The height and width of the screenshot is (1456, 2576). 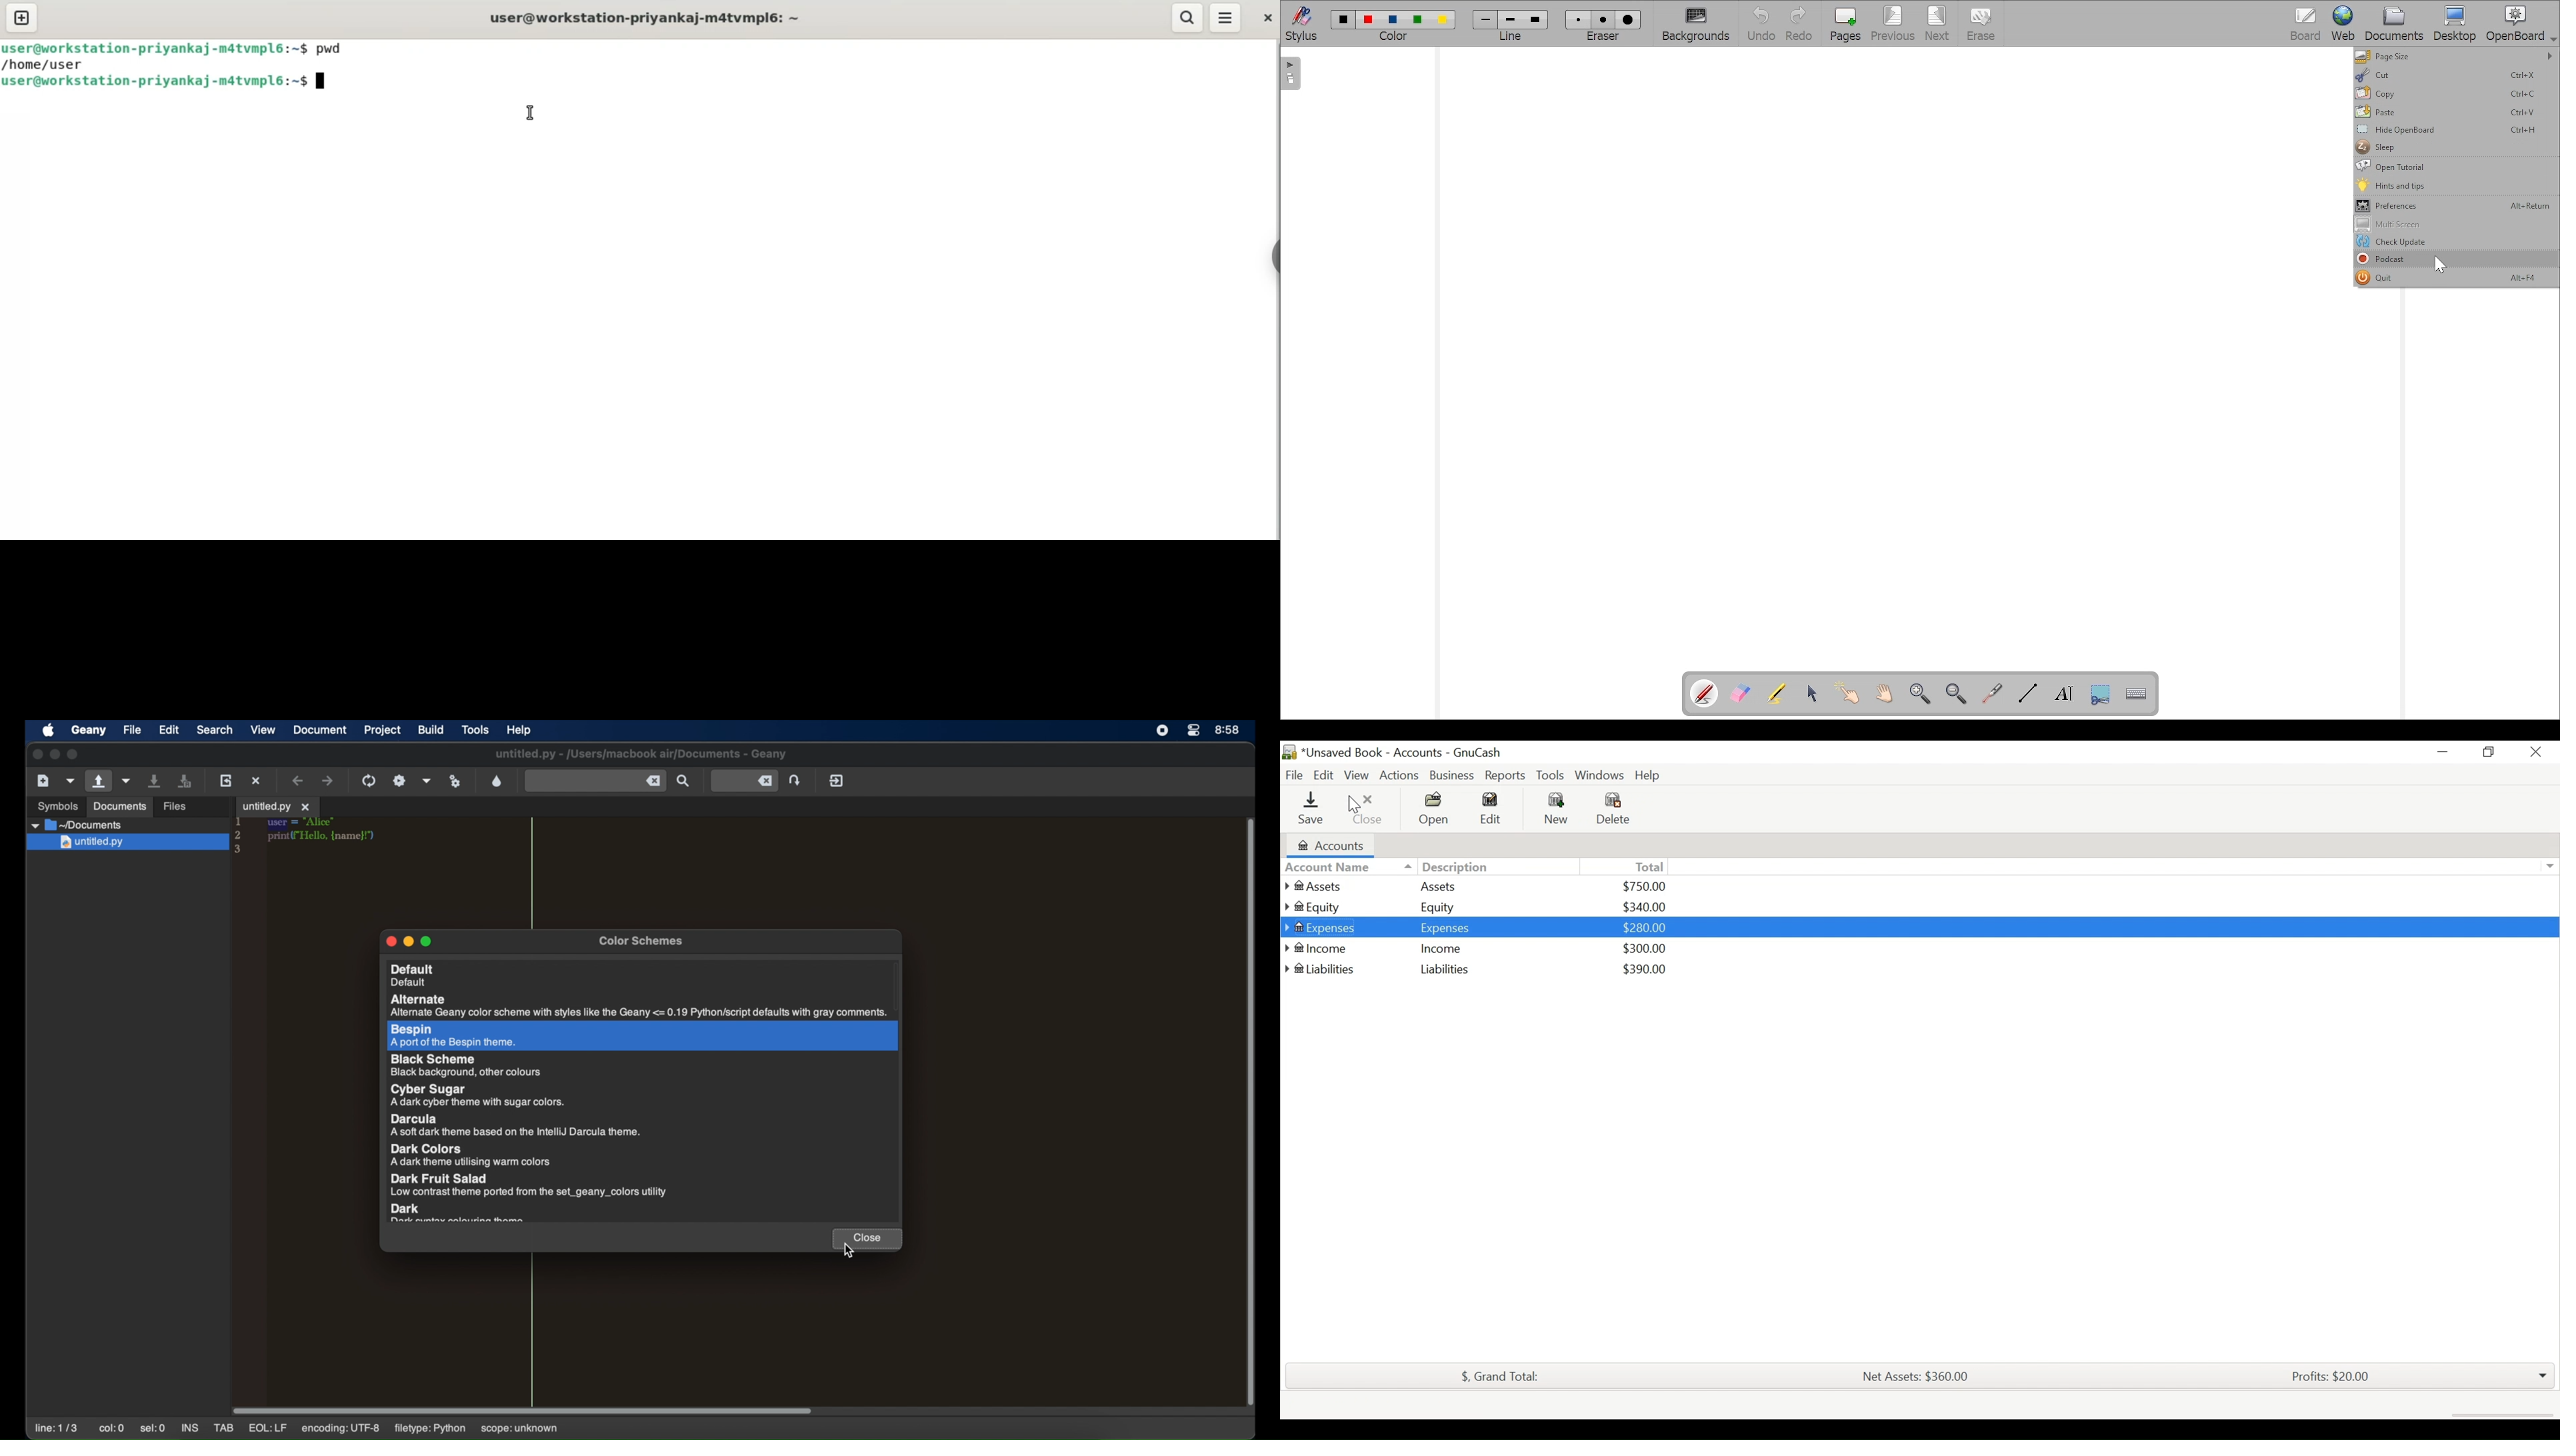 What do you see at coordinates (1646, 947) in the screenshot?
I see `$300.00` at bounding box center [1646, 947].